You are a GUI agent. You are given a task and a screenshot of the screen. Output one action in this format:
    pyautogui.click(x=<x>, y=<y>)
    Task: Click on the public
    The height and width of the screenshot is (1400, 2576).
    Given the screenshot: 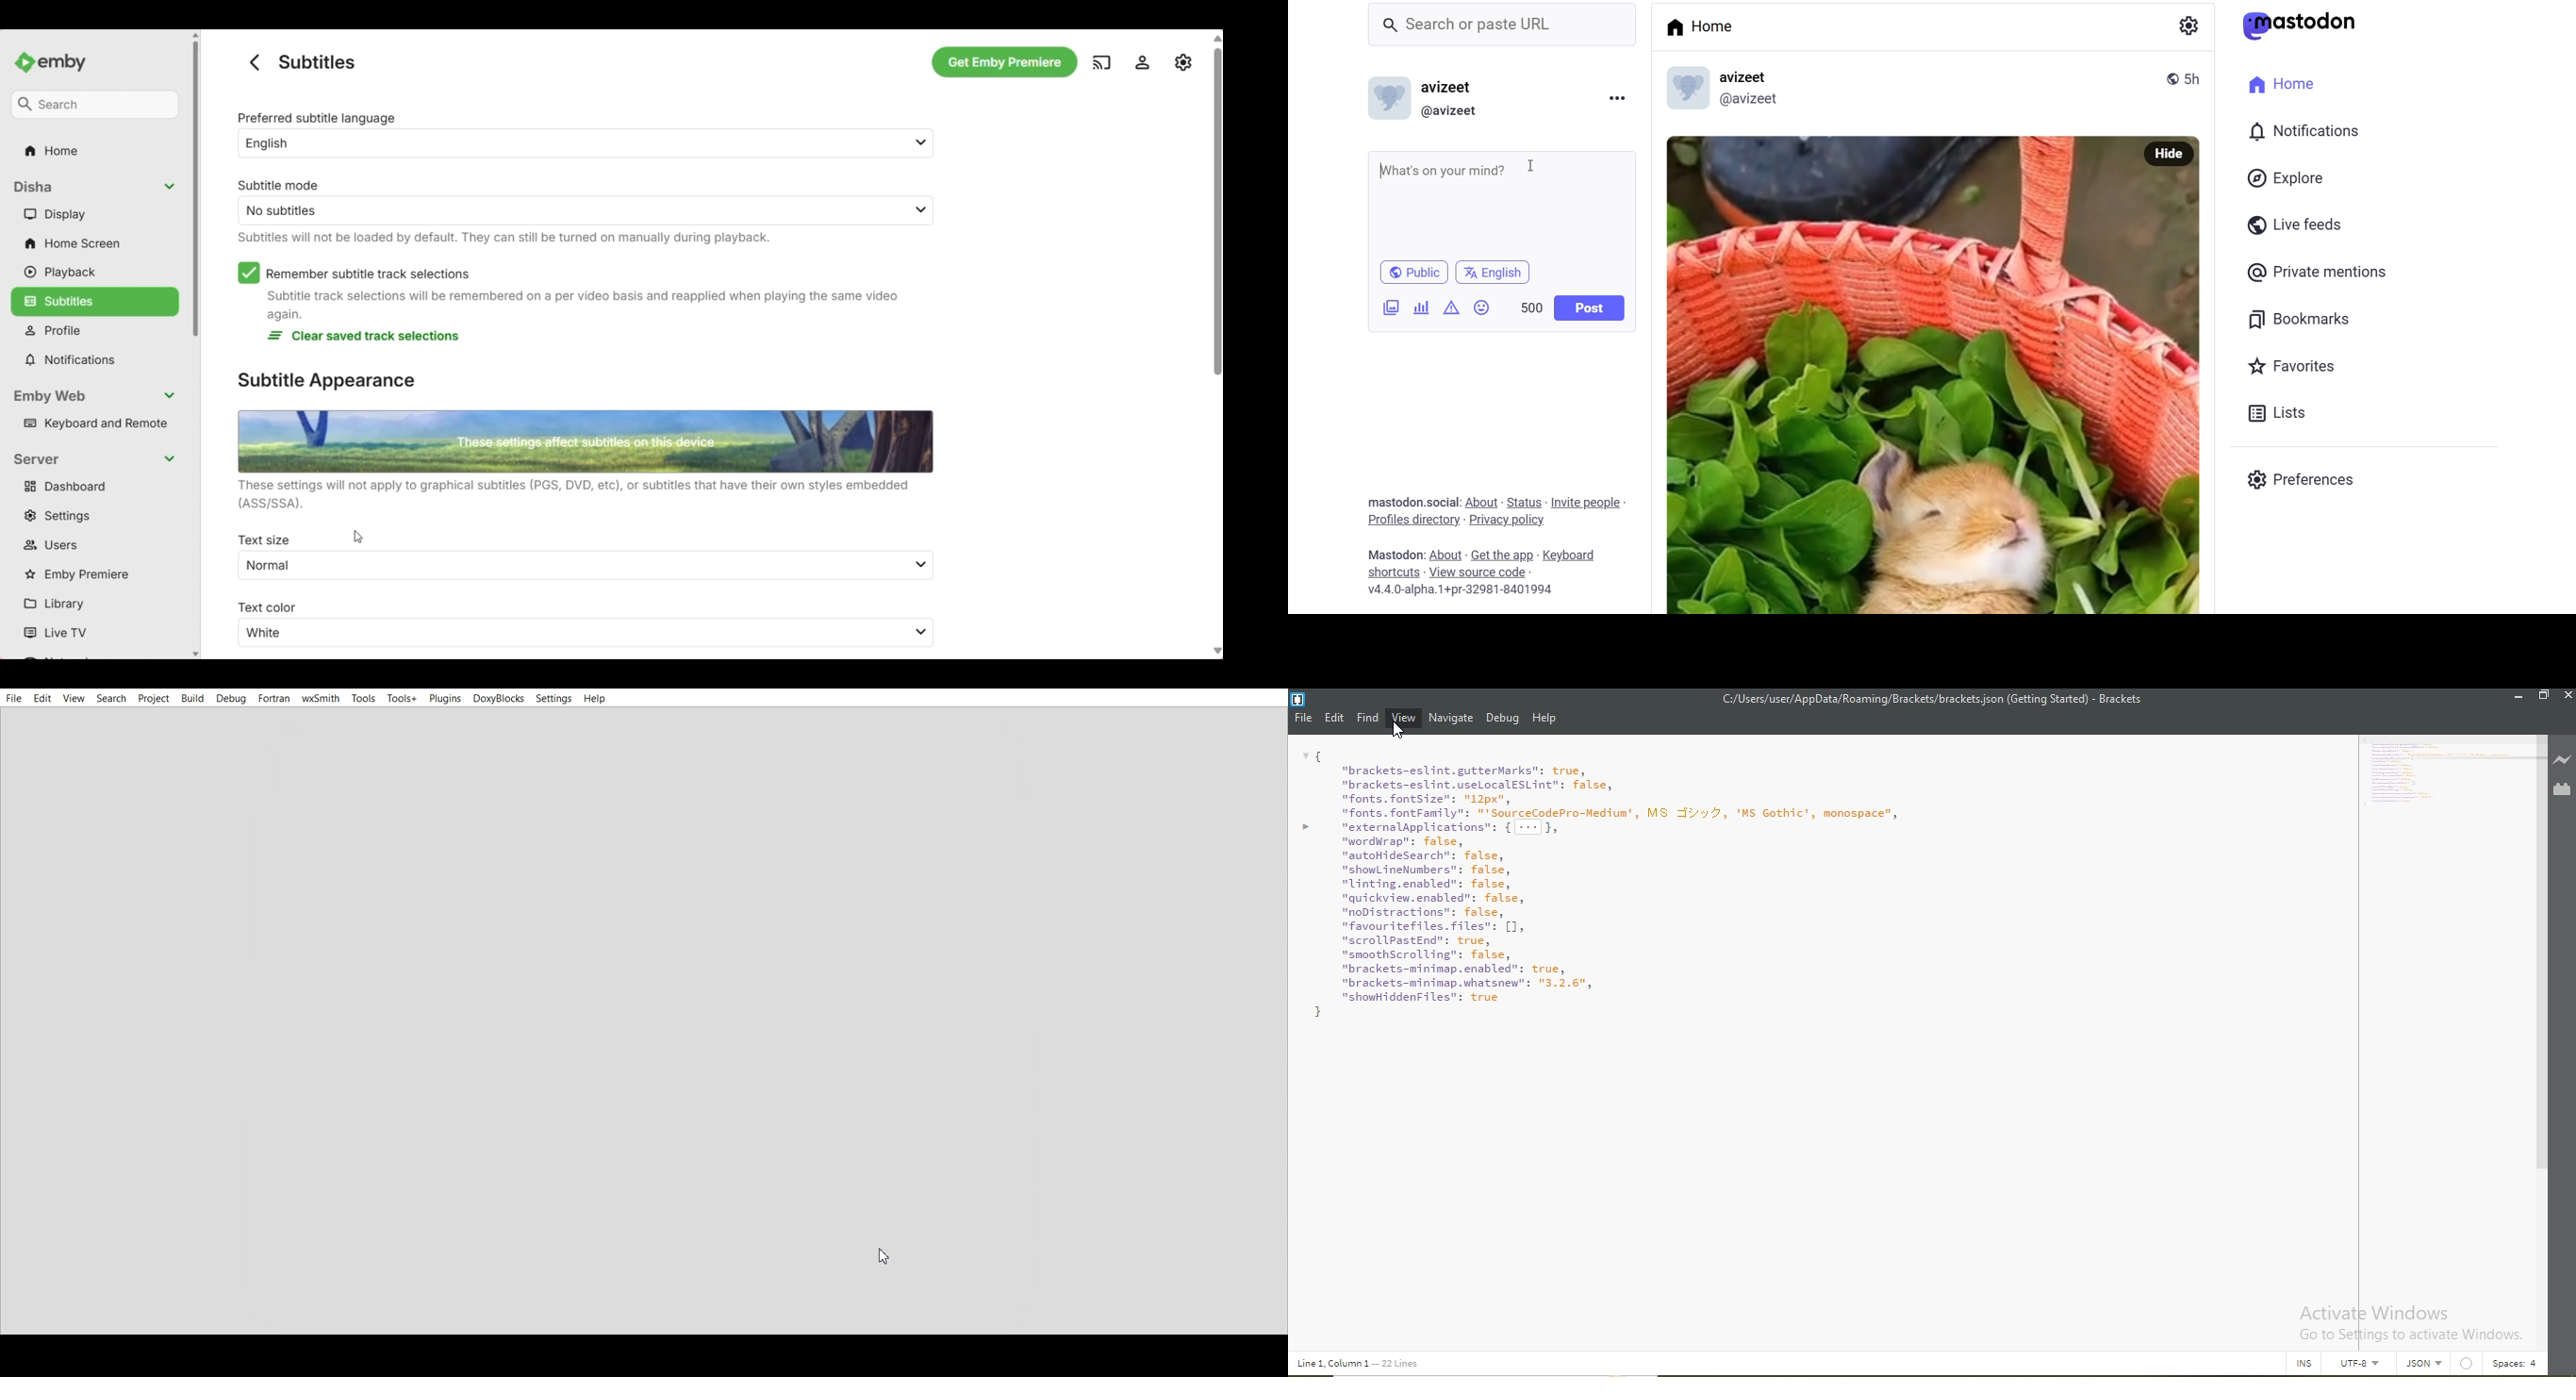 What is the action you would take?
    pyautogui.click(x=1410, y=272)
    